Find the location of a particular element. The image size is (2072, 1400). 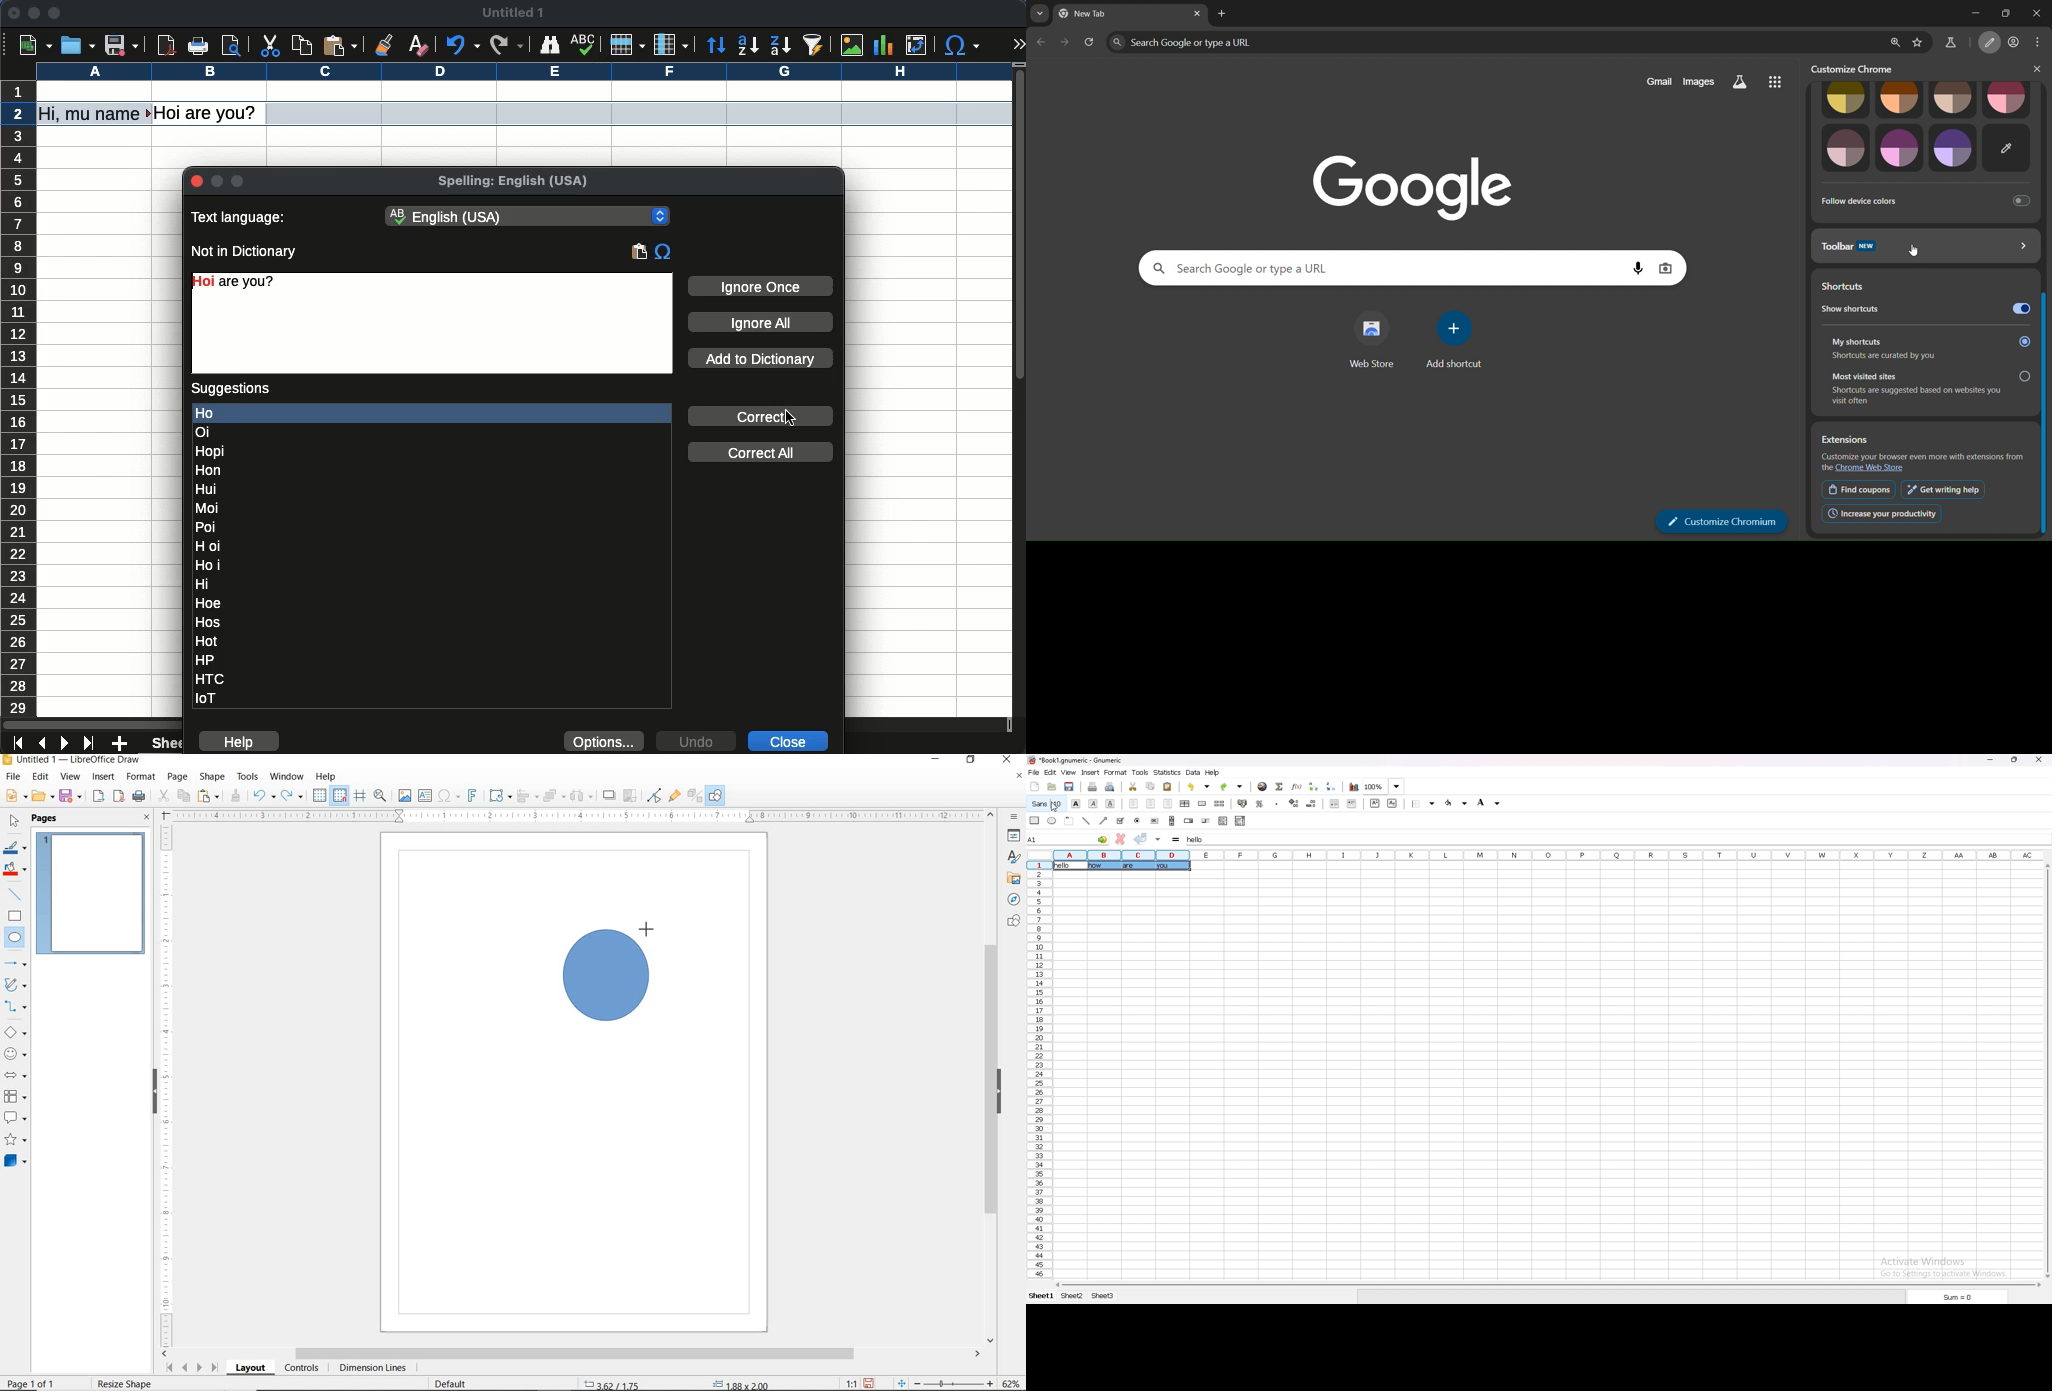

last sheet is located at coordinates (91, 744).